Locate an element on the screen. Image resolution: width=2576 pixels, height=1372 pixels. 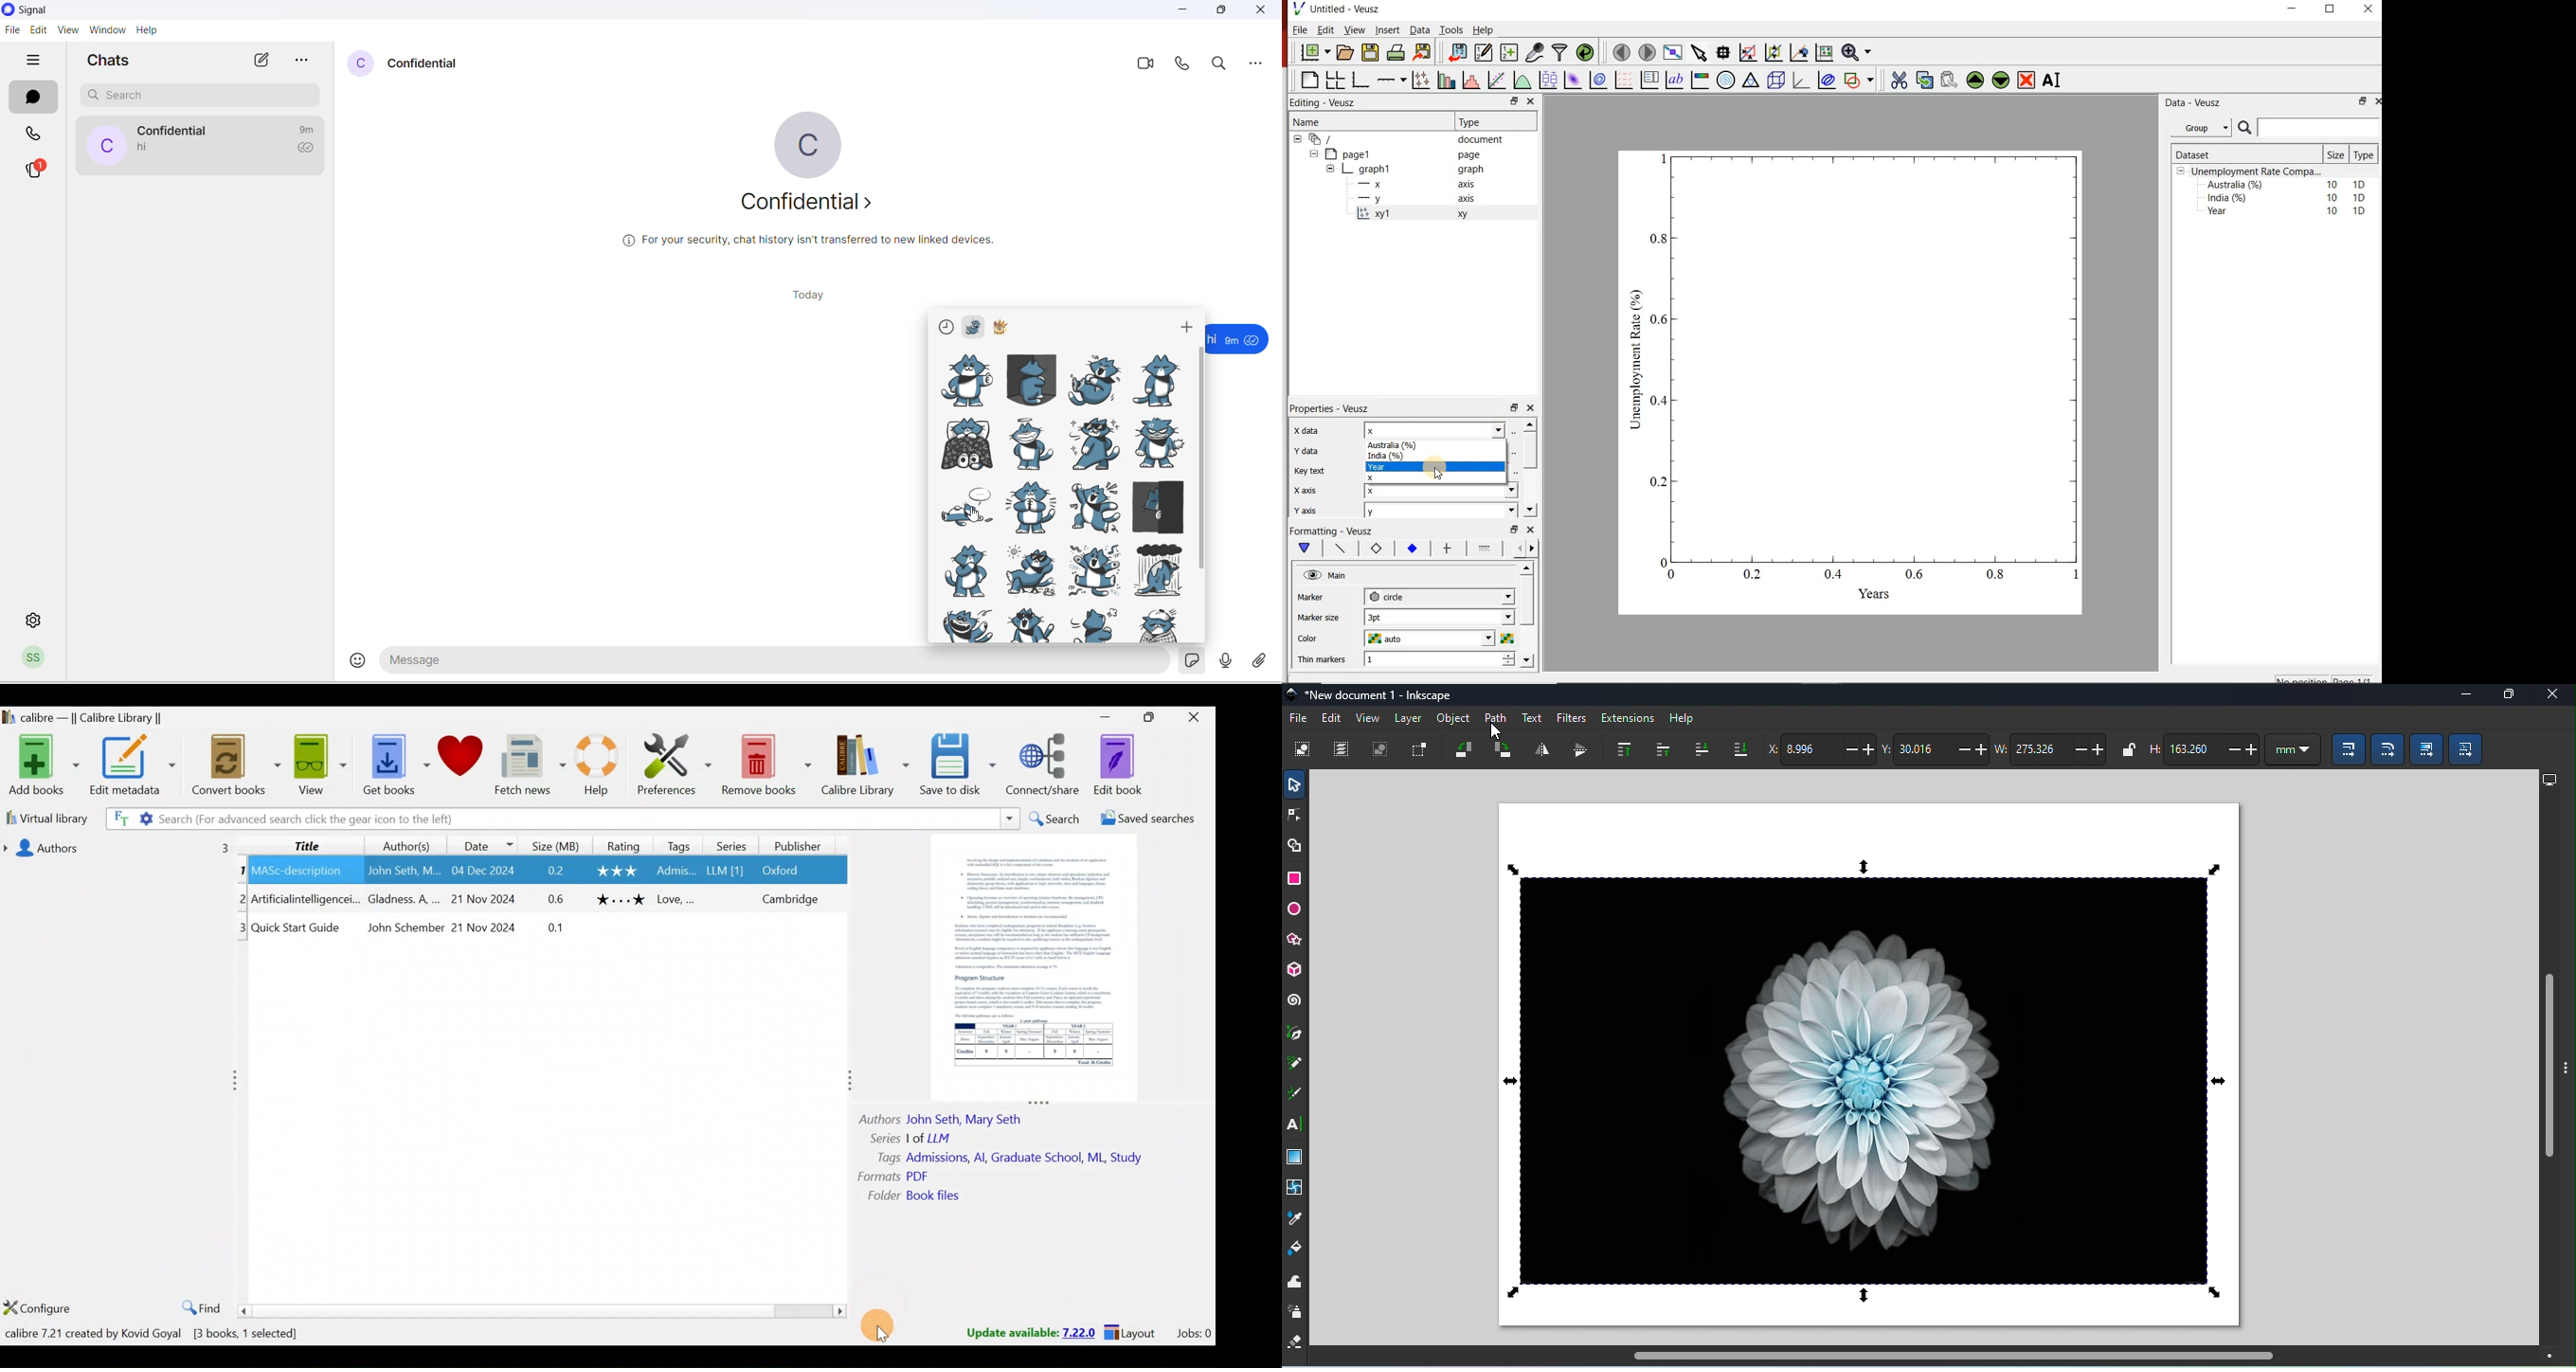
Object flip vertically is located at coordinates (1576, 751).